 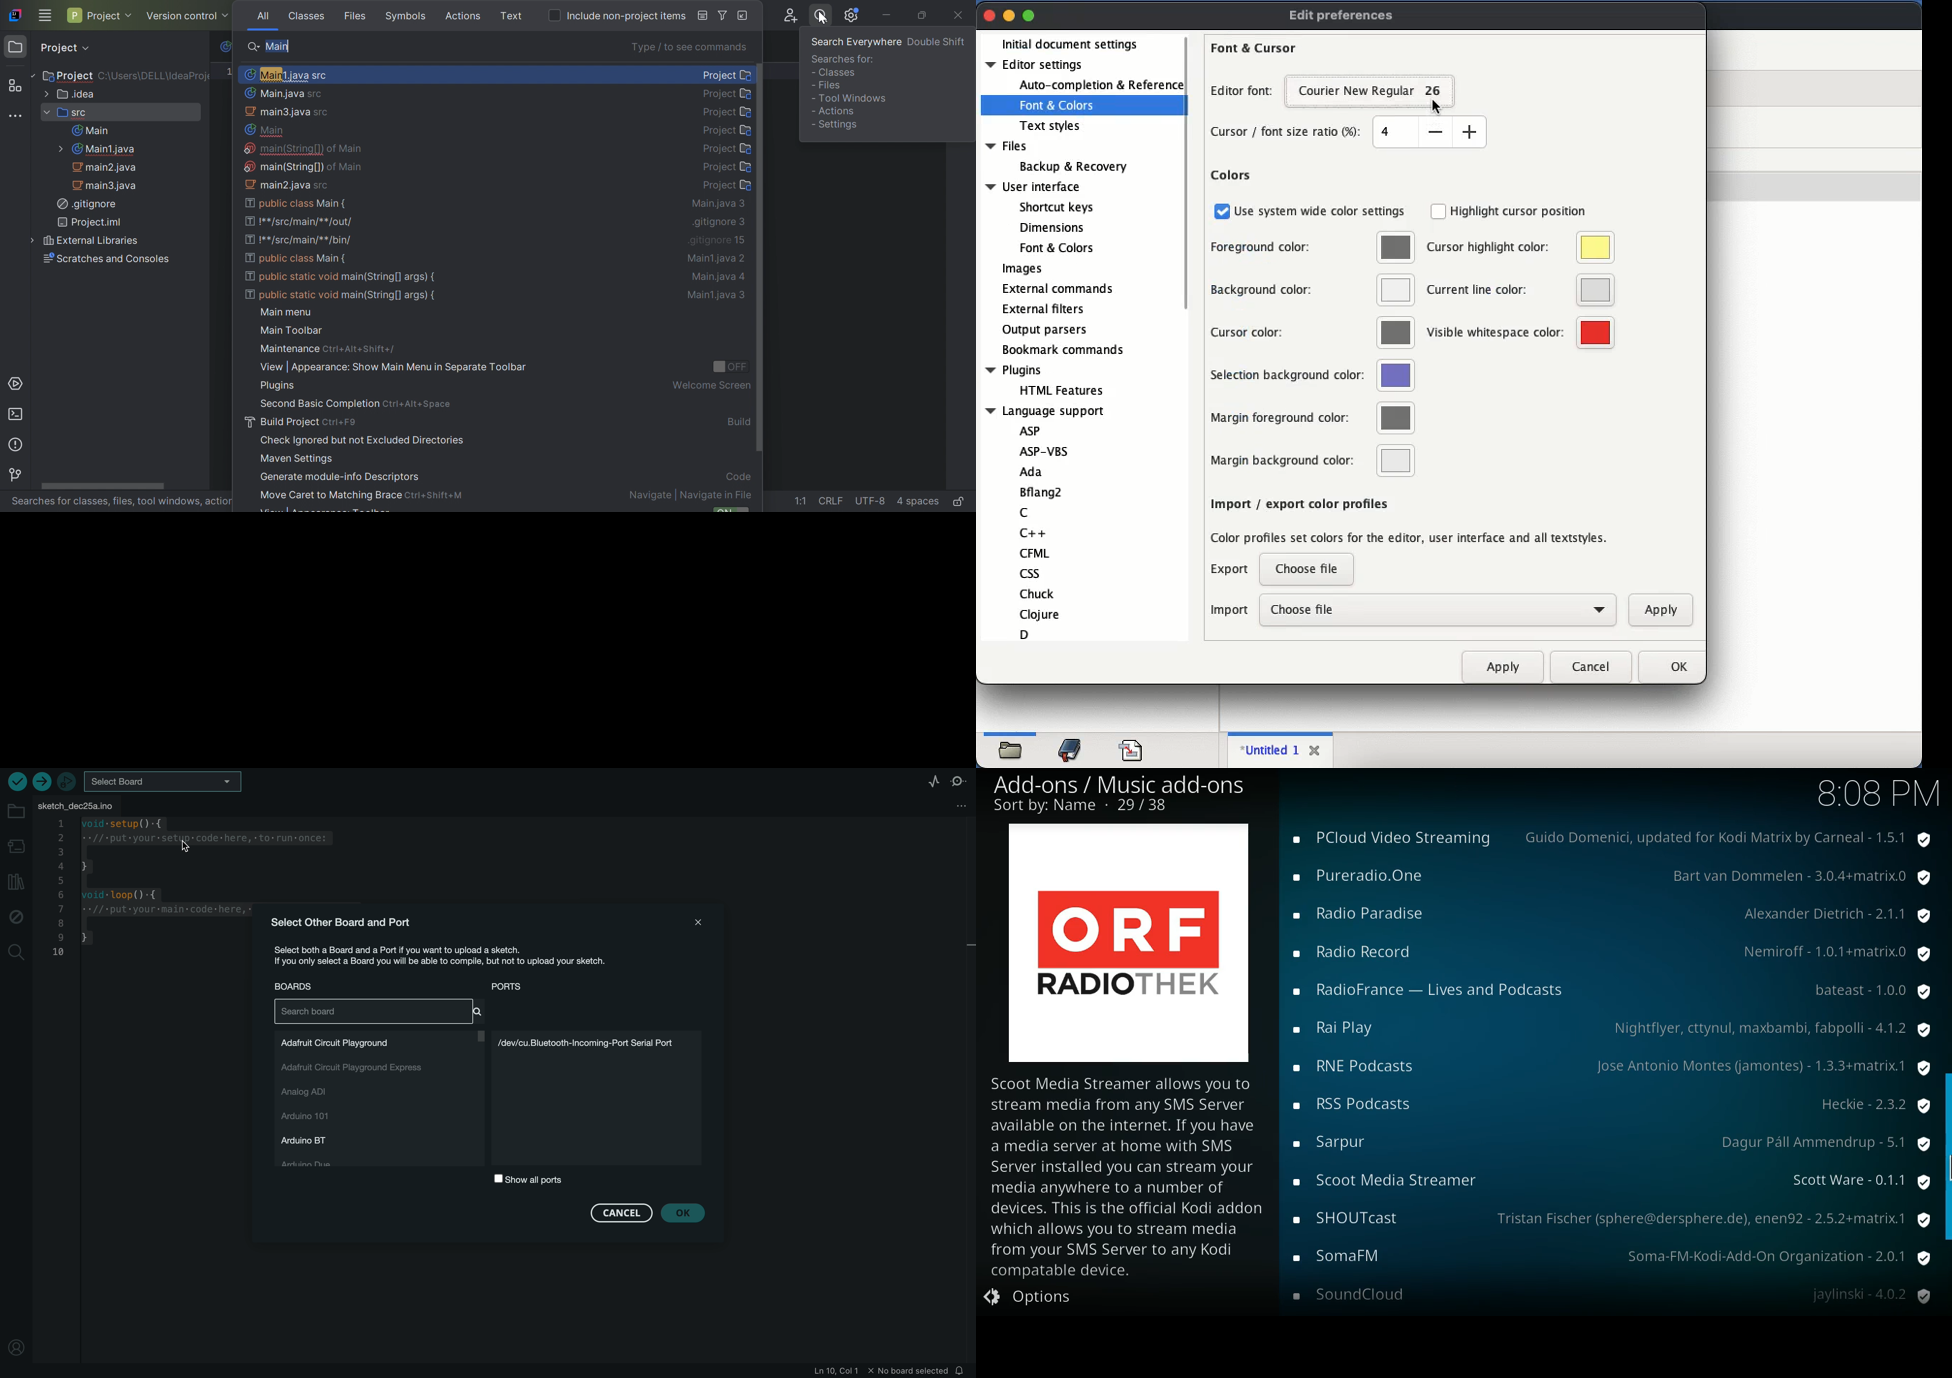 I want to click on provider, so click(x=1733, y=837).